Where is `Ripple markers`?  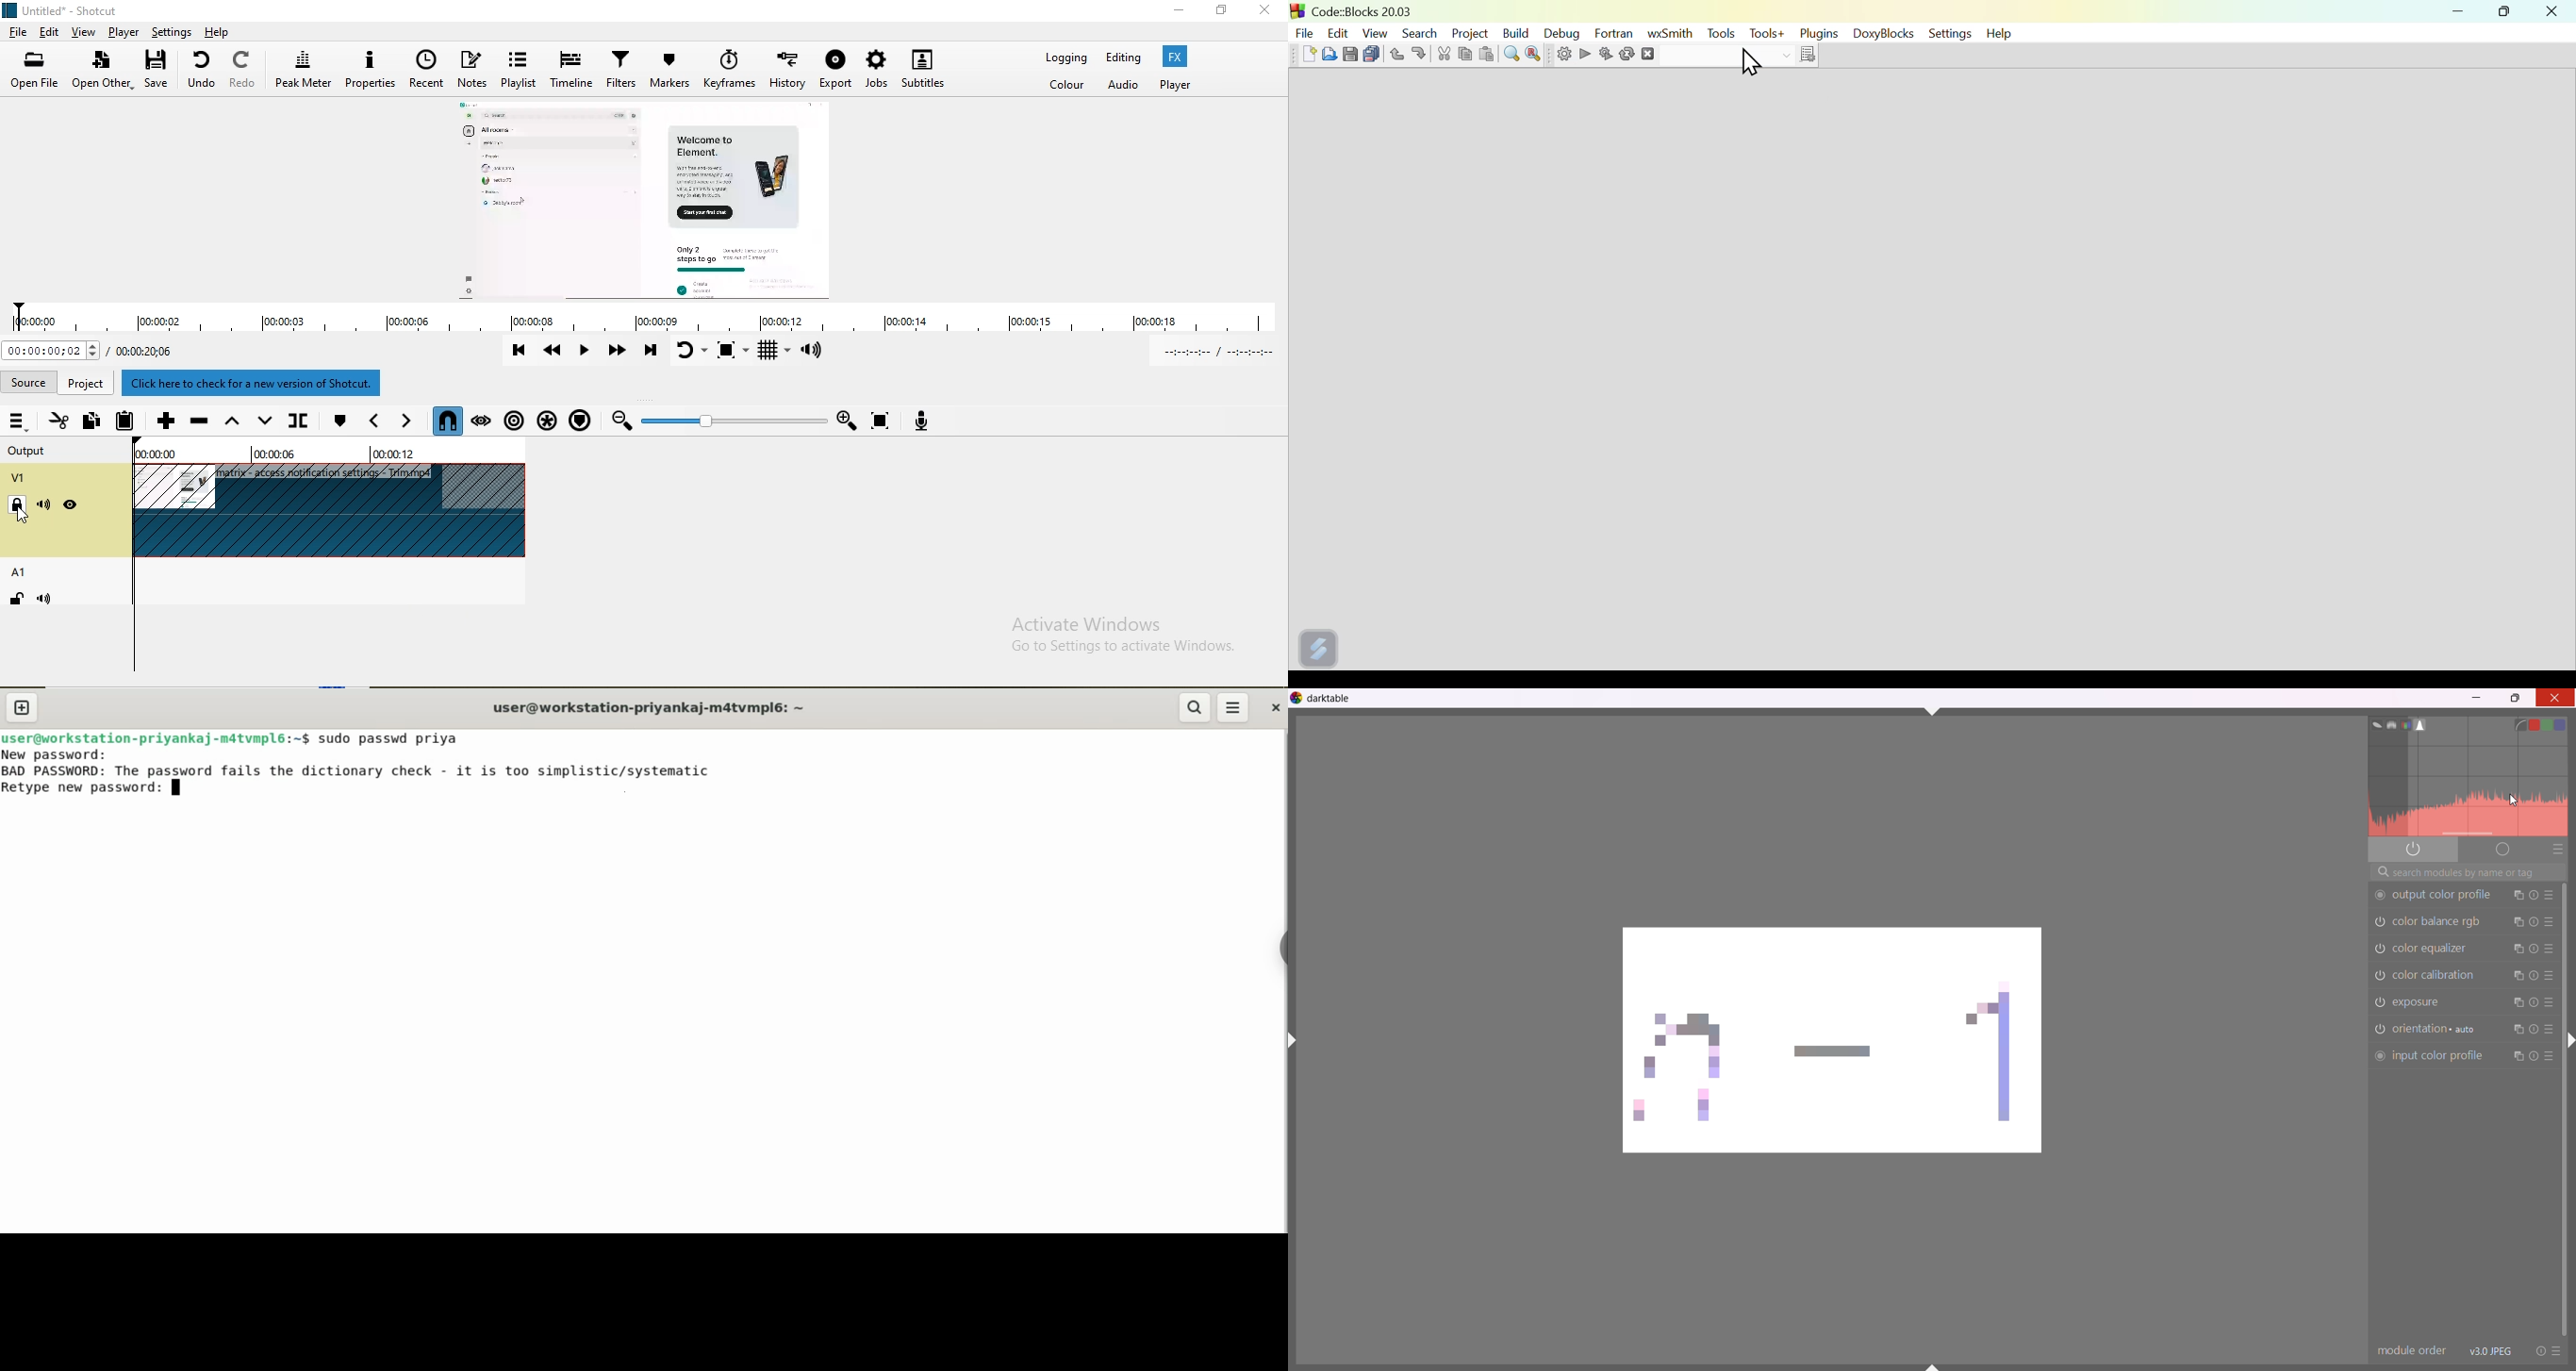 Ripple markers is located at coordinates (579, 420).